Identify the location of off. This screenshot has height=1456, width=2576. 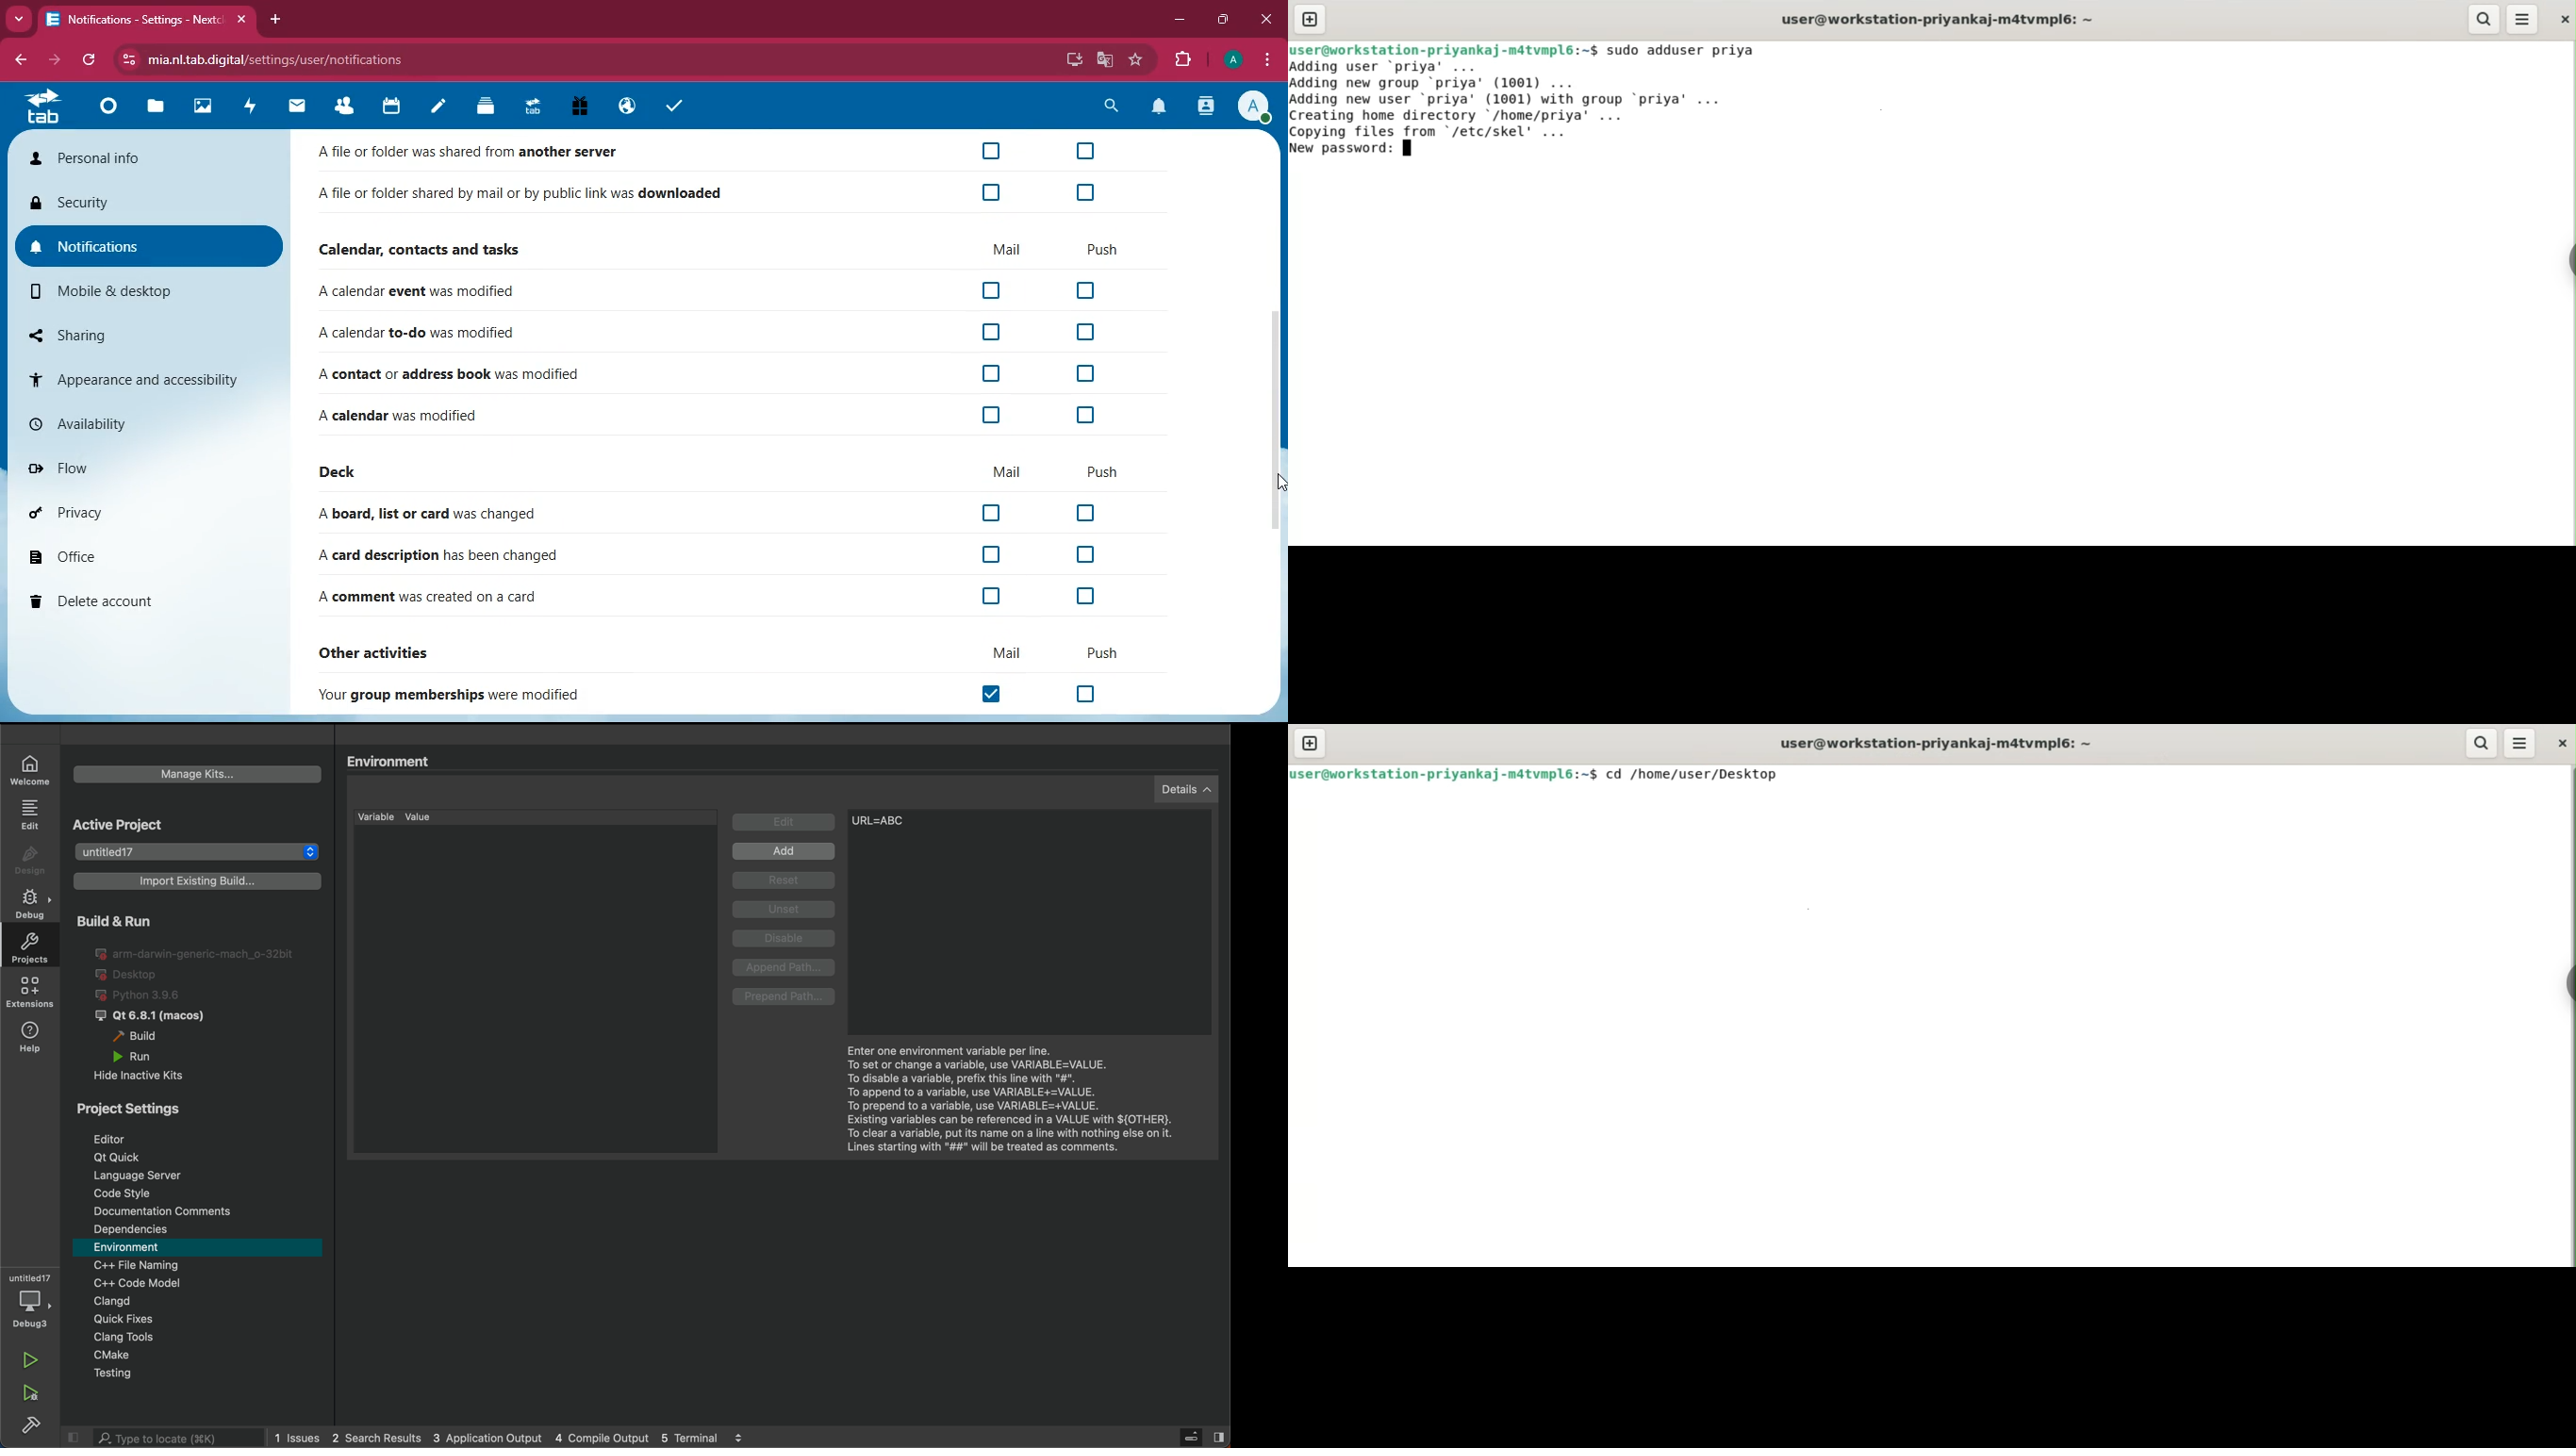
(1086, 291).